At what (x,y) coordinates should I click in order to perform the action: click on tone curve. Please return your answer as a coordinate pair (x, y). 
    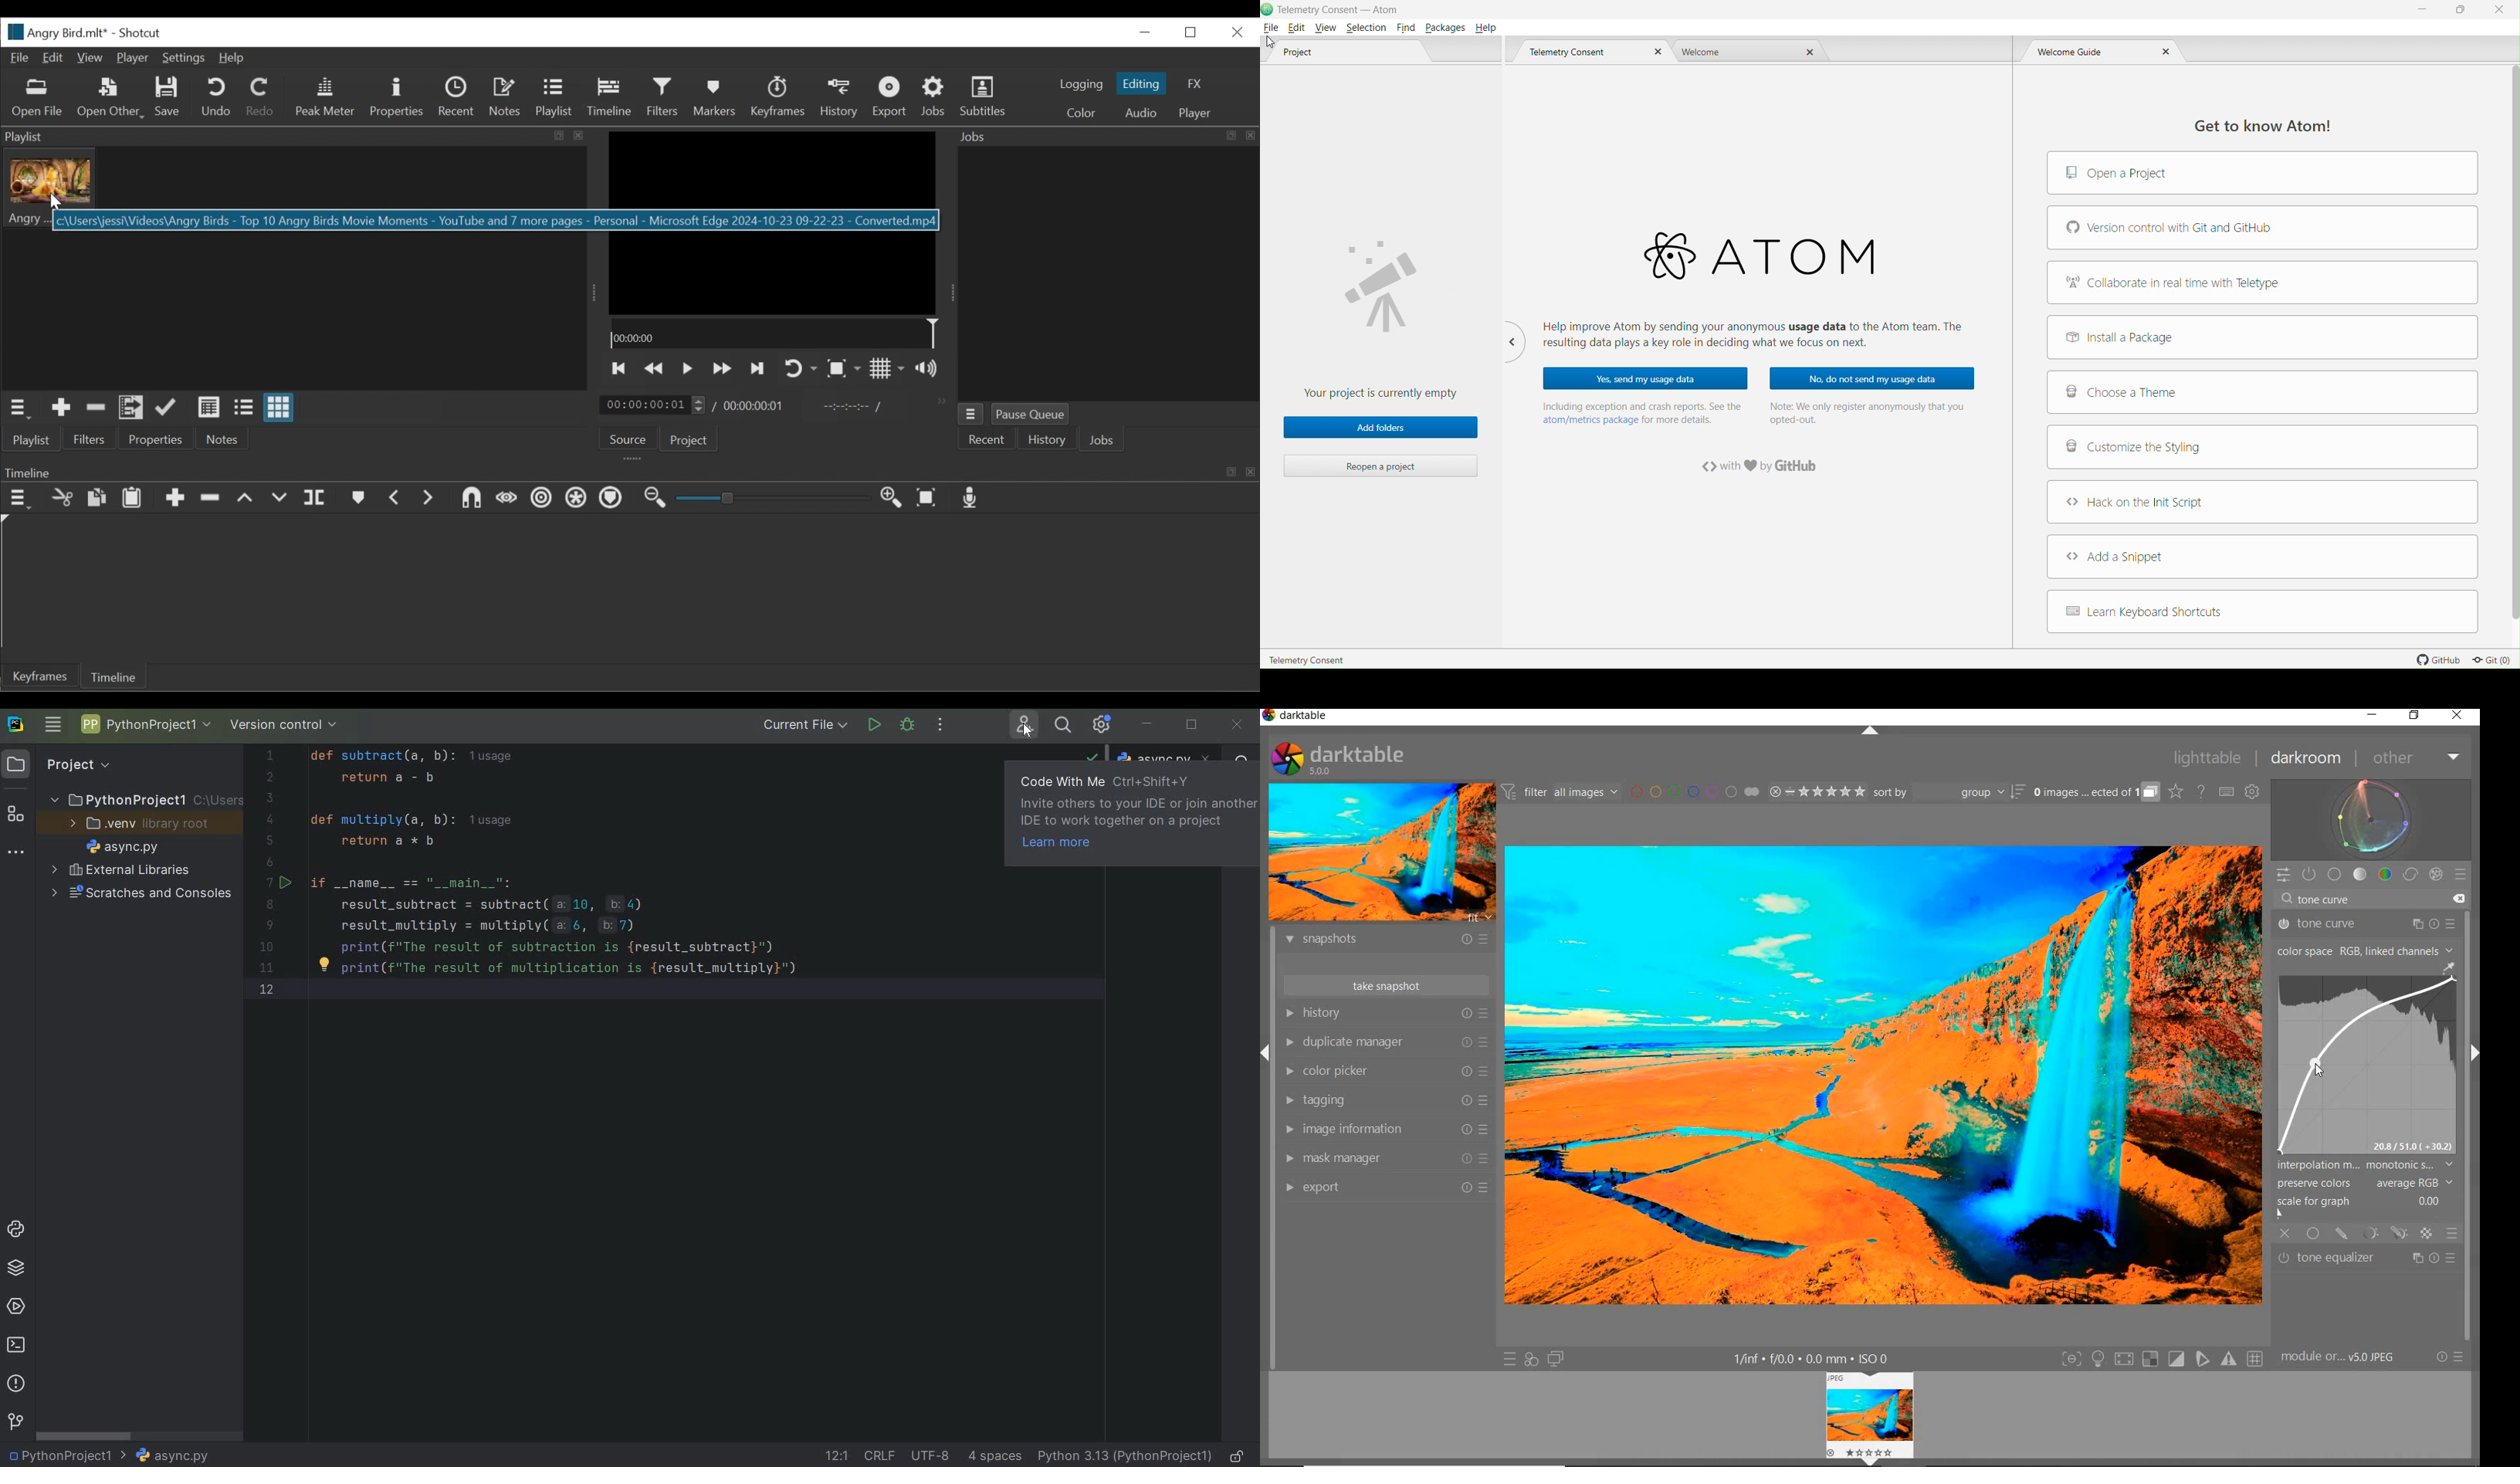
    Looking at the image, I should click on (2367, 901).